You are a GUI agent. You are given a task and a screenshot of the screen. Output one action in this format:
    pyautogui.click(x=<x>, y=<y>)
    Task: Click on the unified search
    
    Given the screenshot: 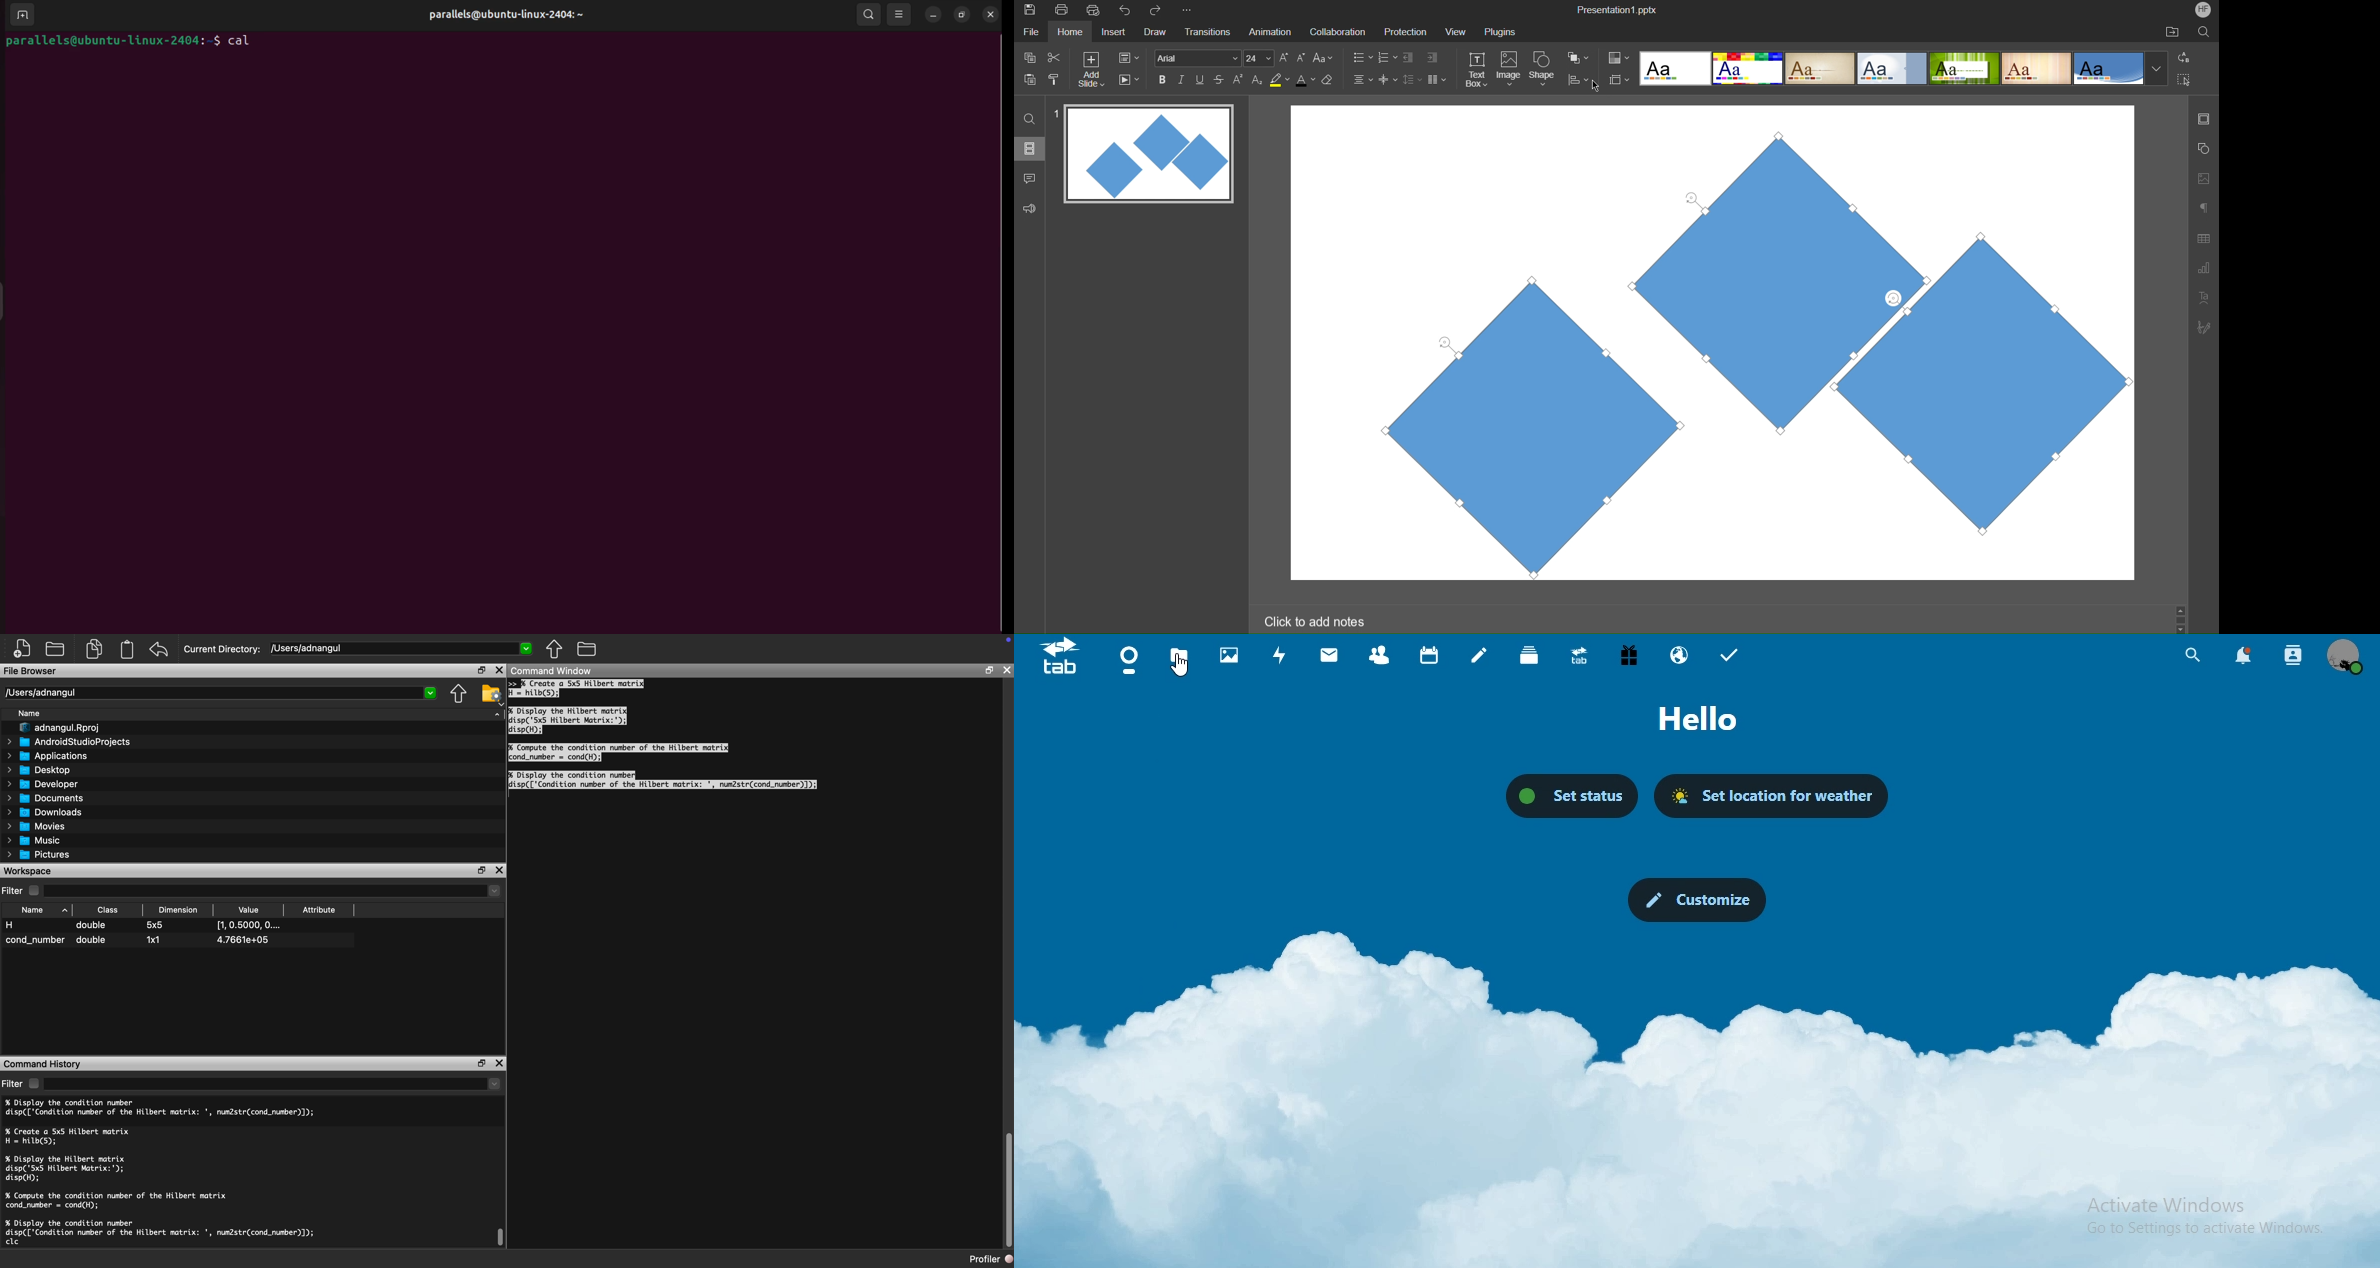 What is the action you would take?
    pyautogui.click(x=2193, y=654)
    